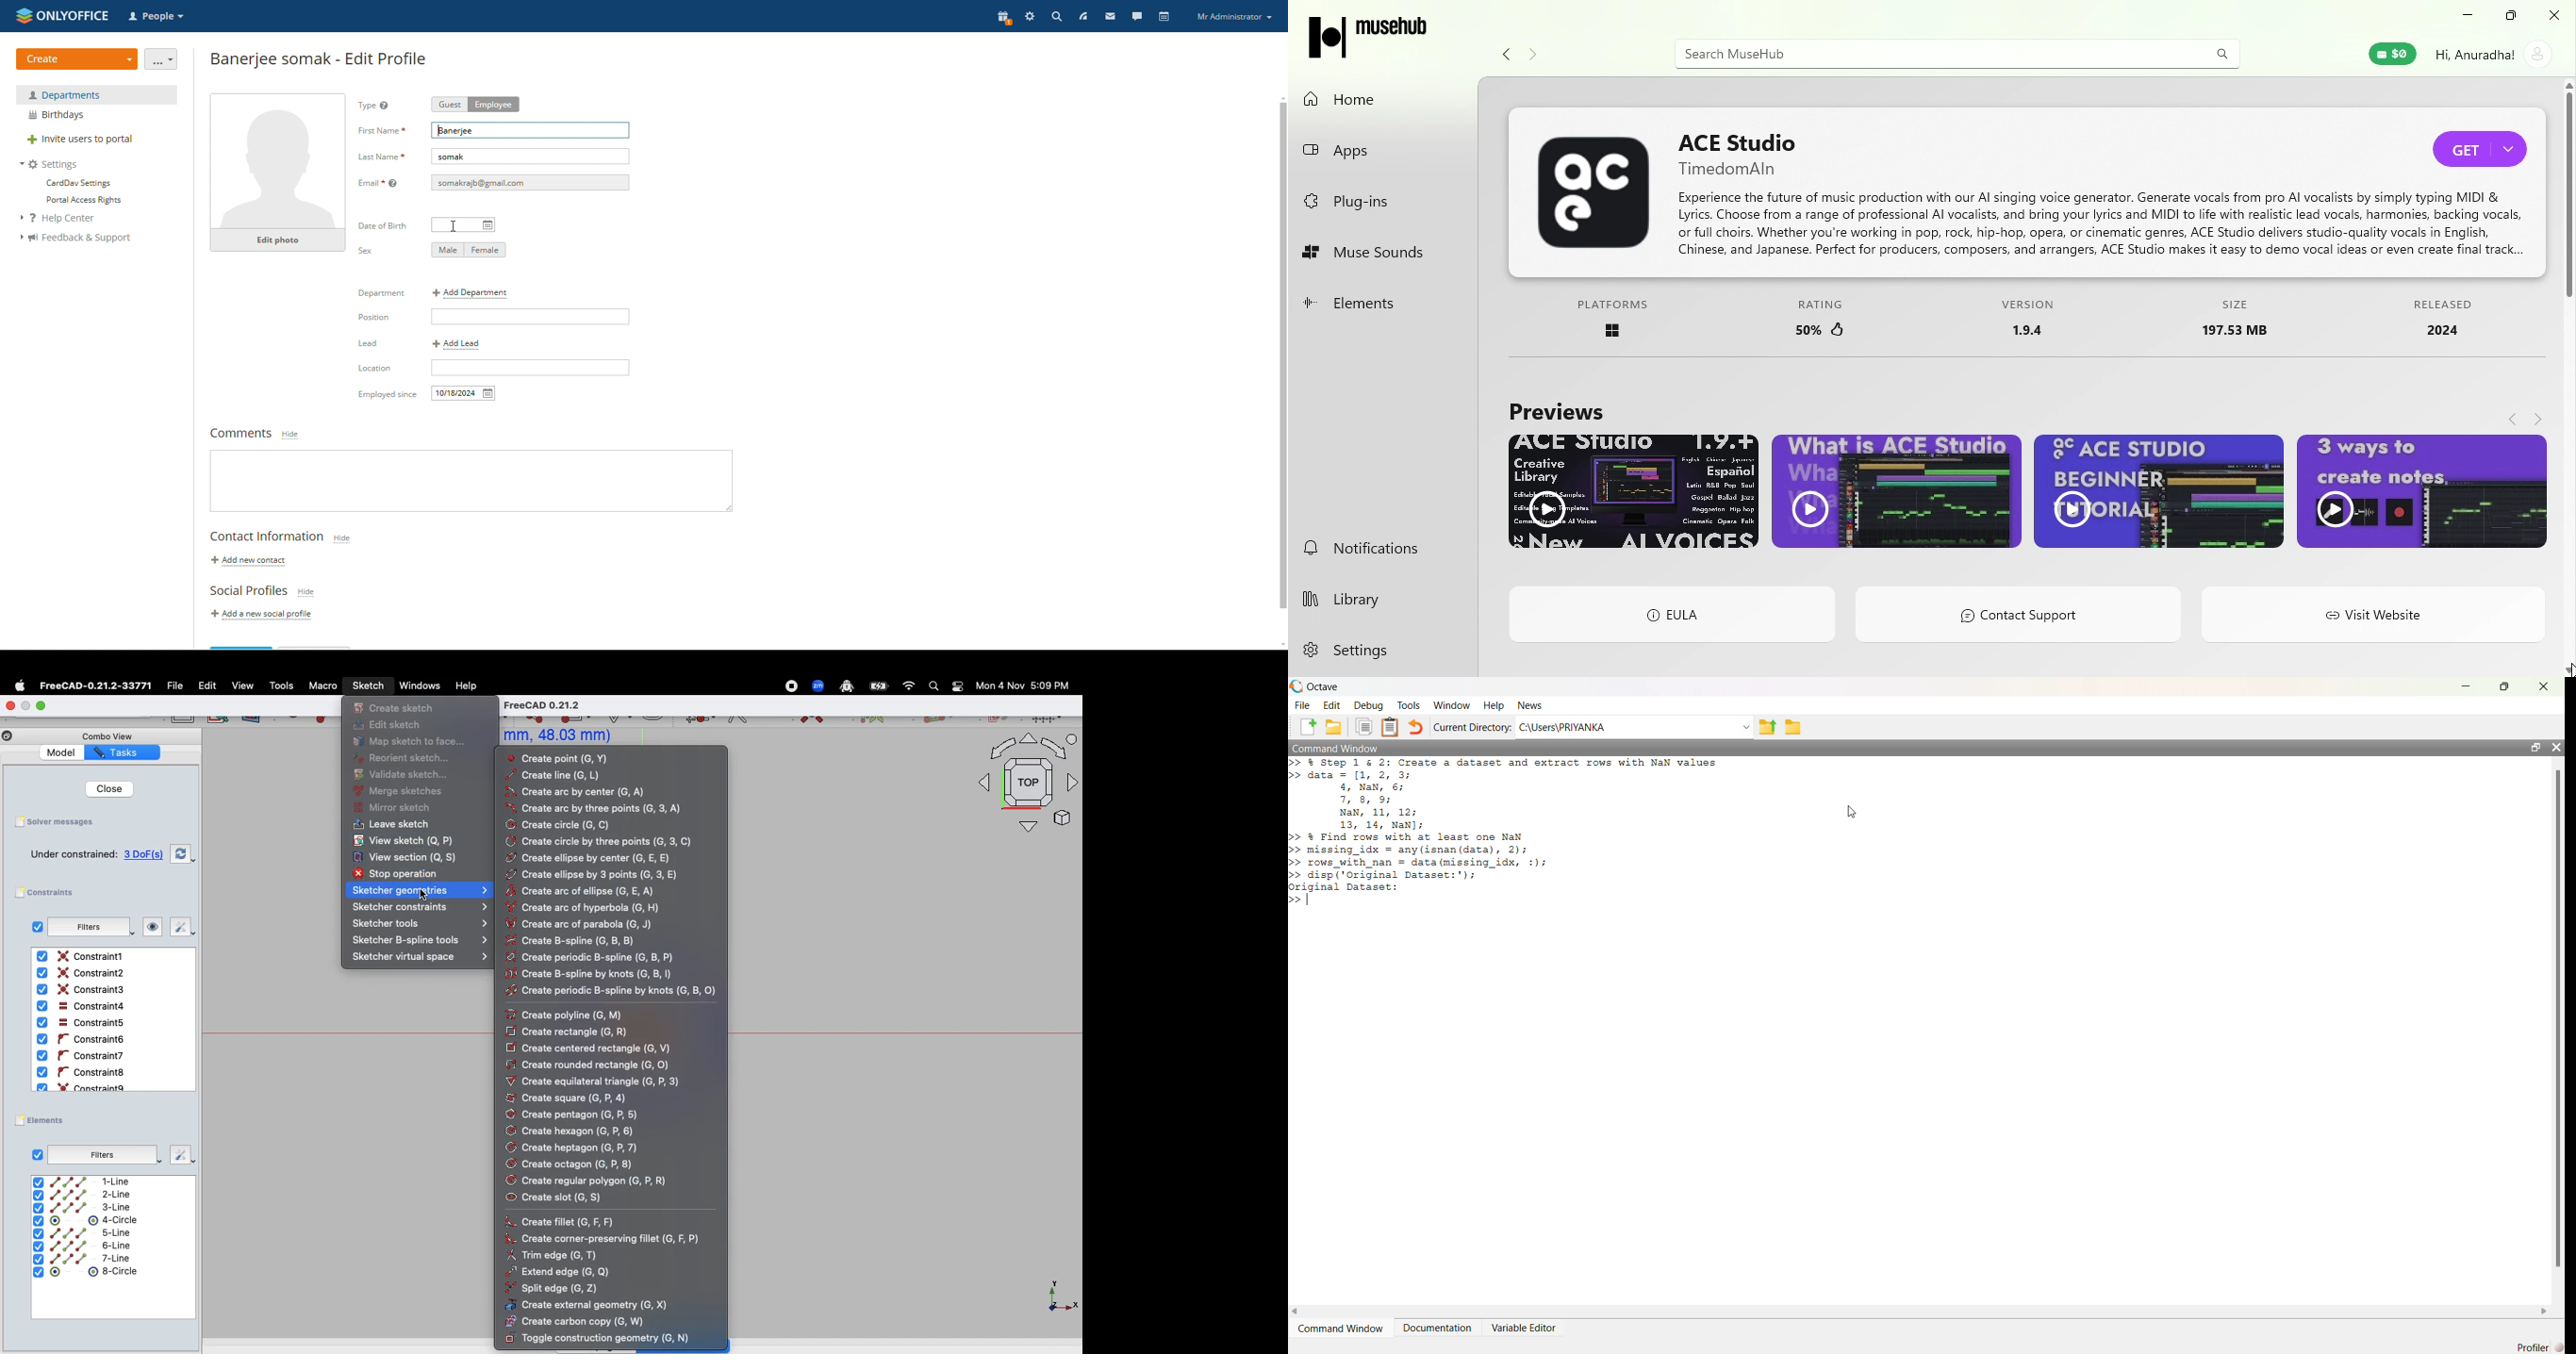 The width and height of the screenshot is (2576, 1372). What do you see at coordinates (2030, 324) in the screenshot?
I see `Version` at bounding box center [2030, 324].